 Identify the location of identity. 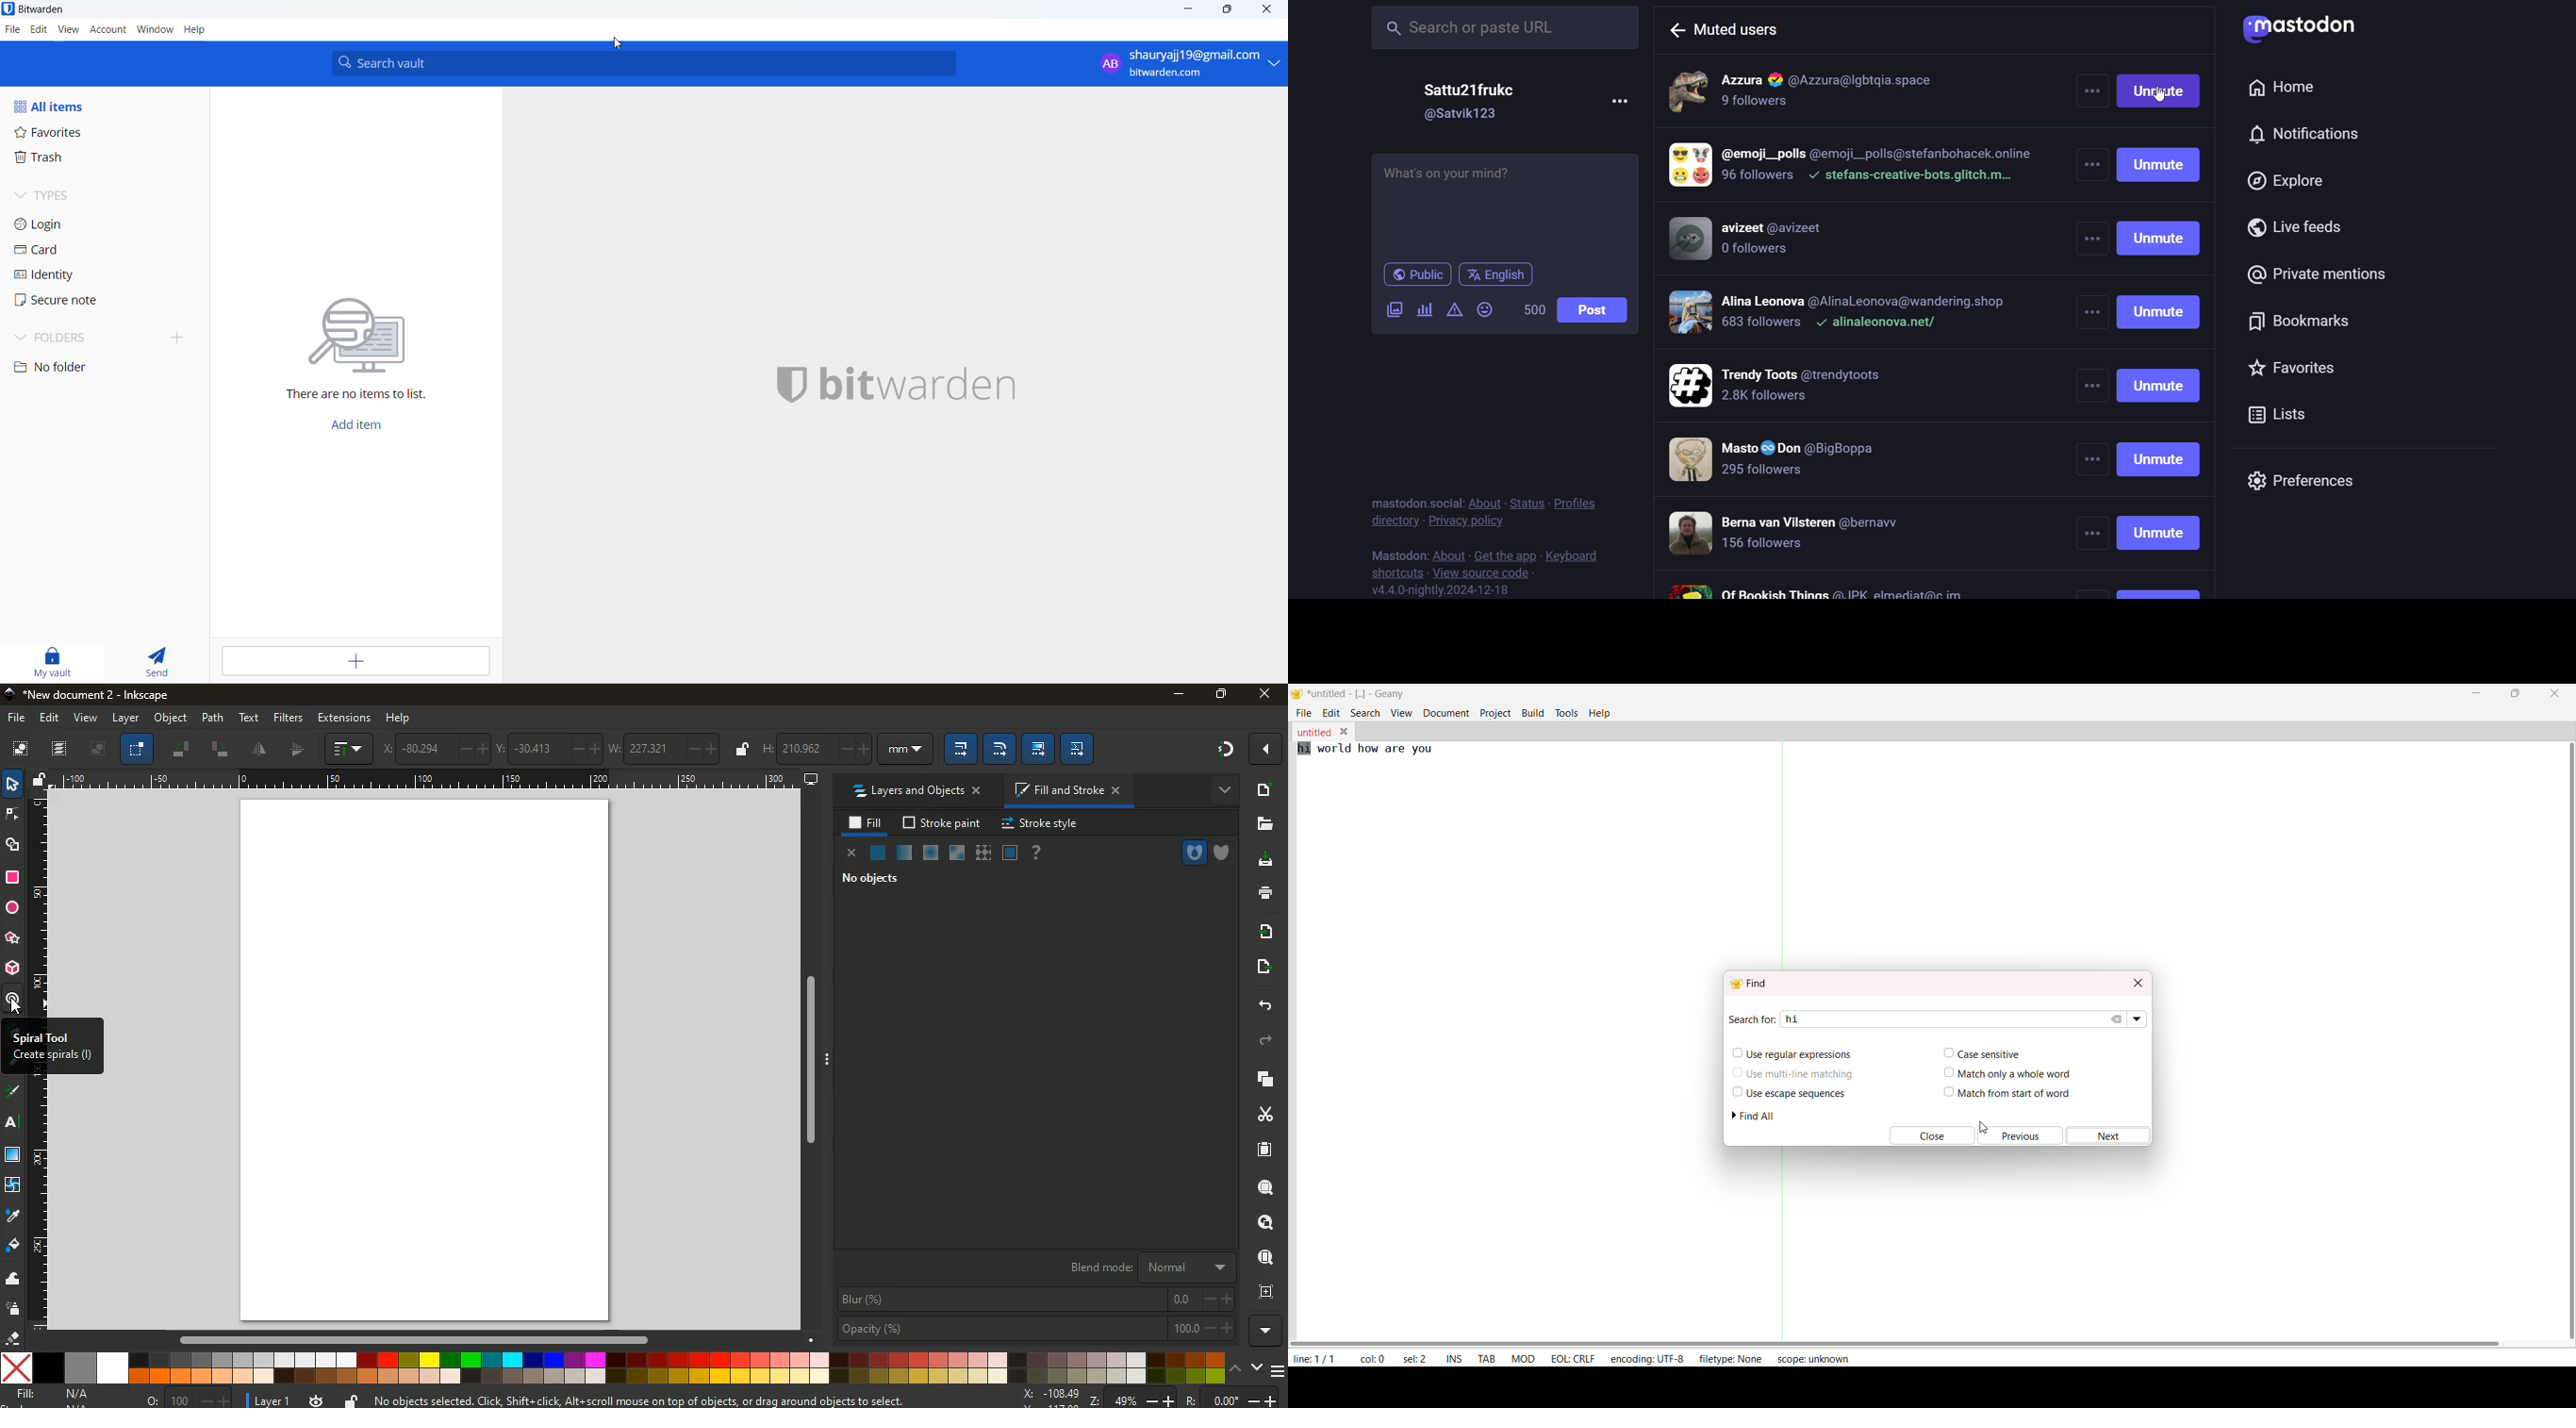
(53, 277).